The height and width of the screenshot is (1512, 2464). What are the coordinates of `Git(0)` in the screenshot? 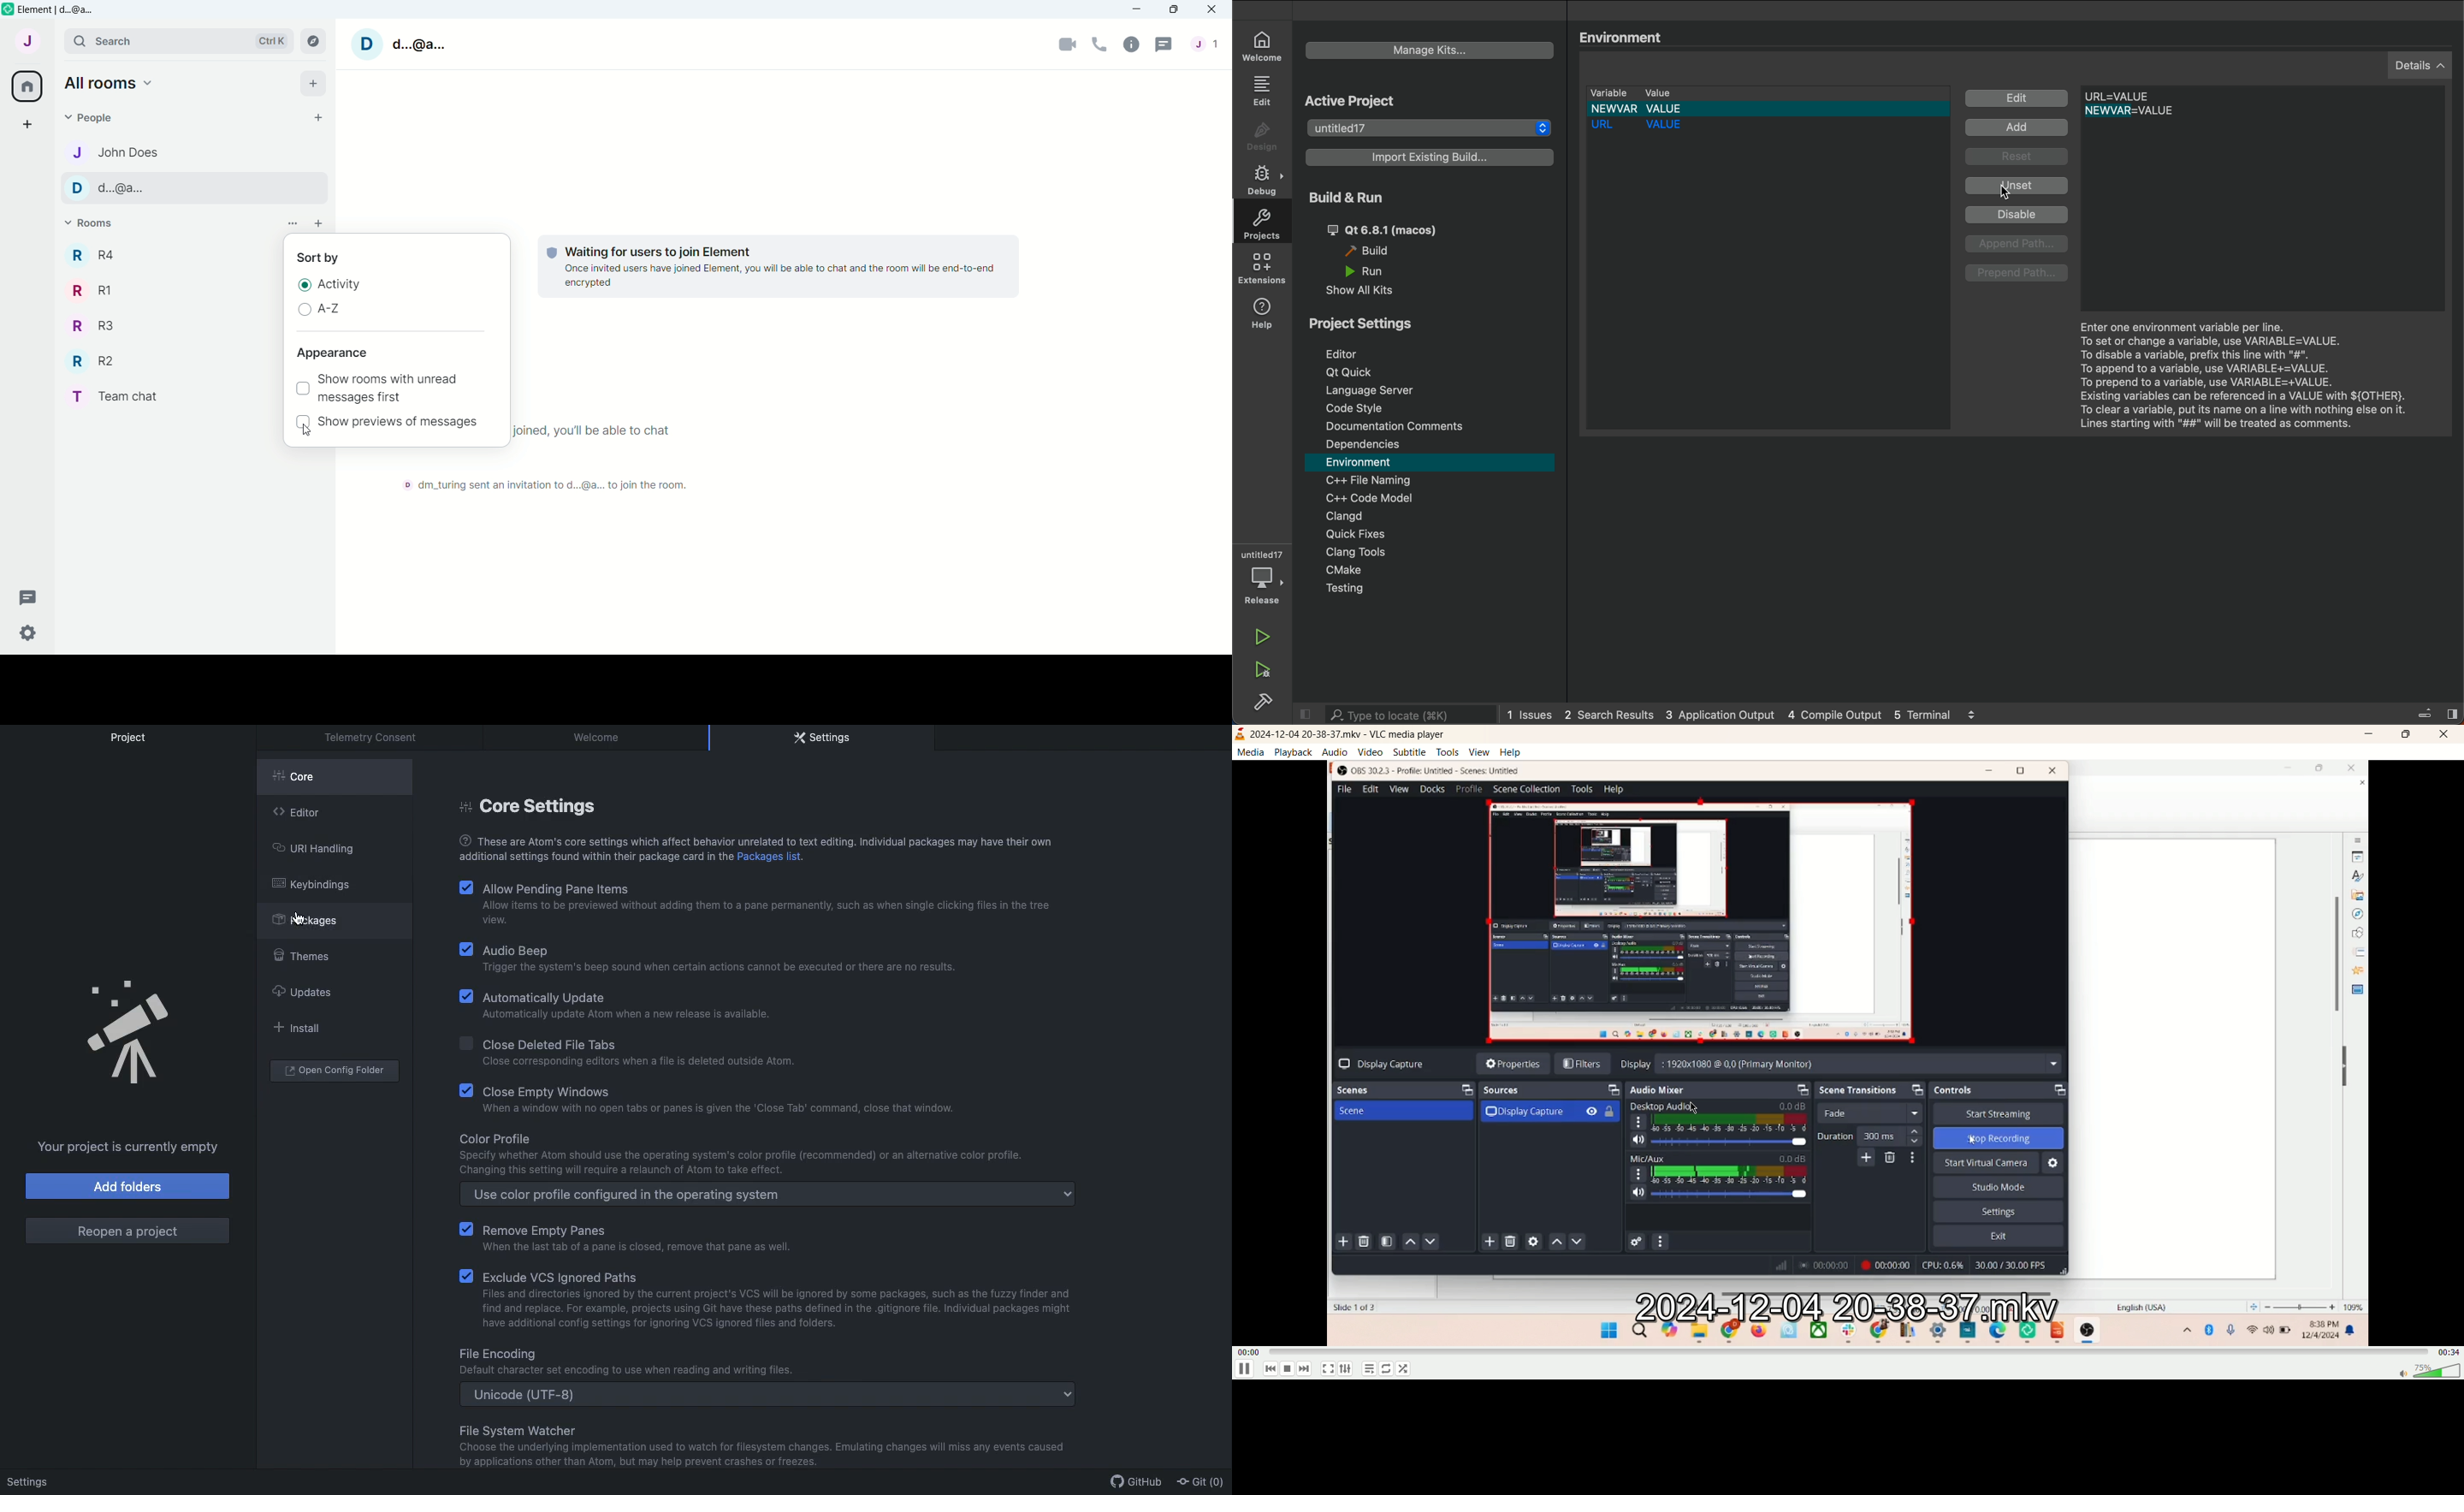 It's located at (1198, 1480).